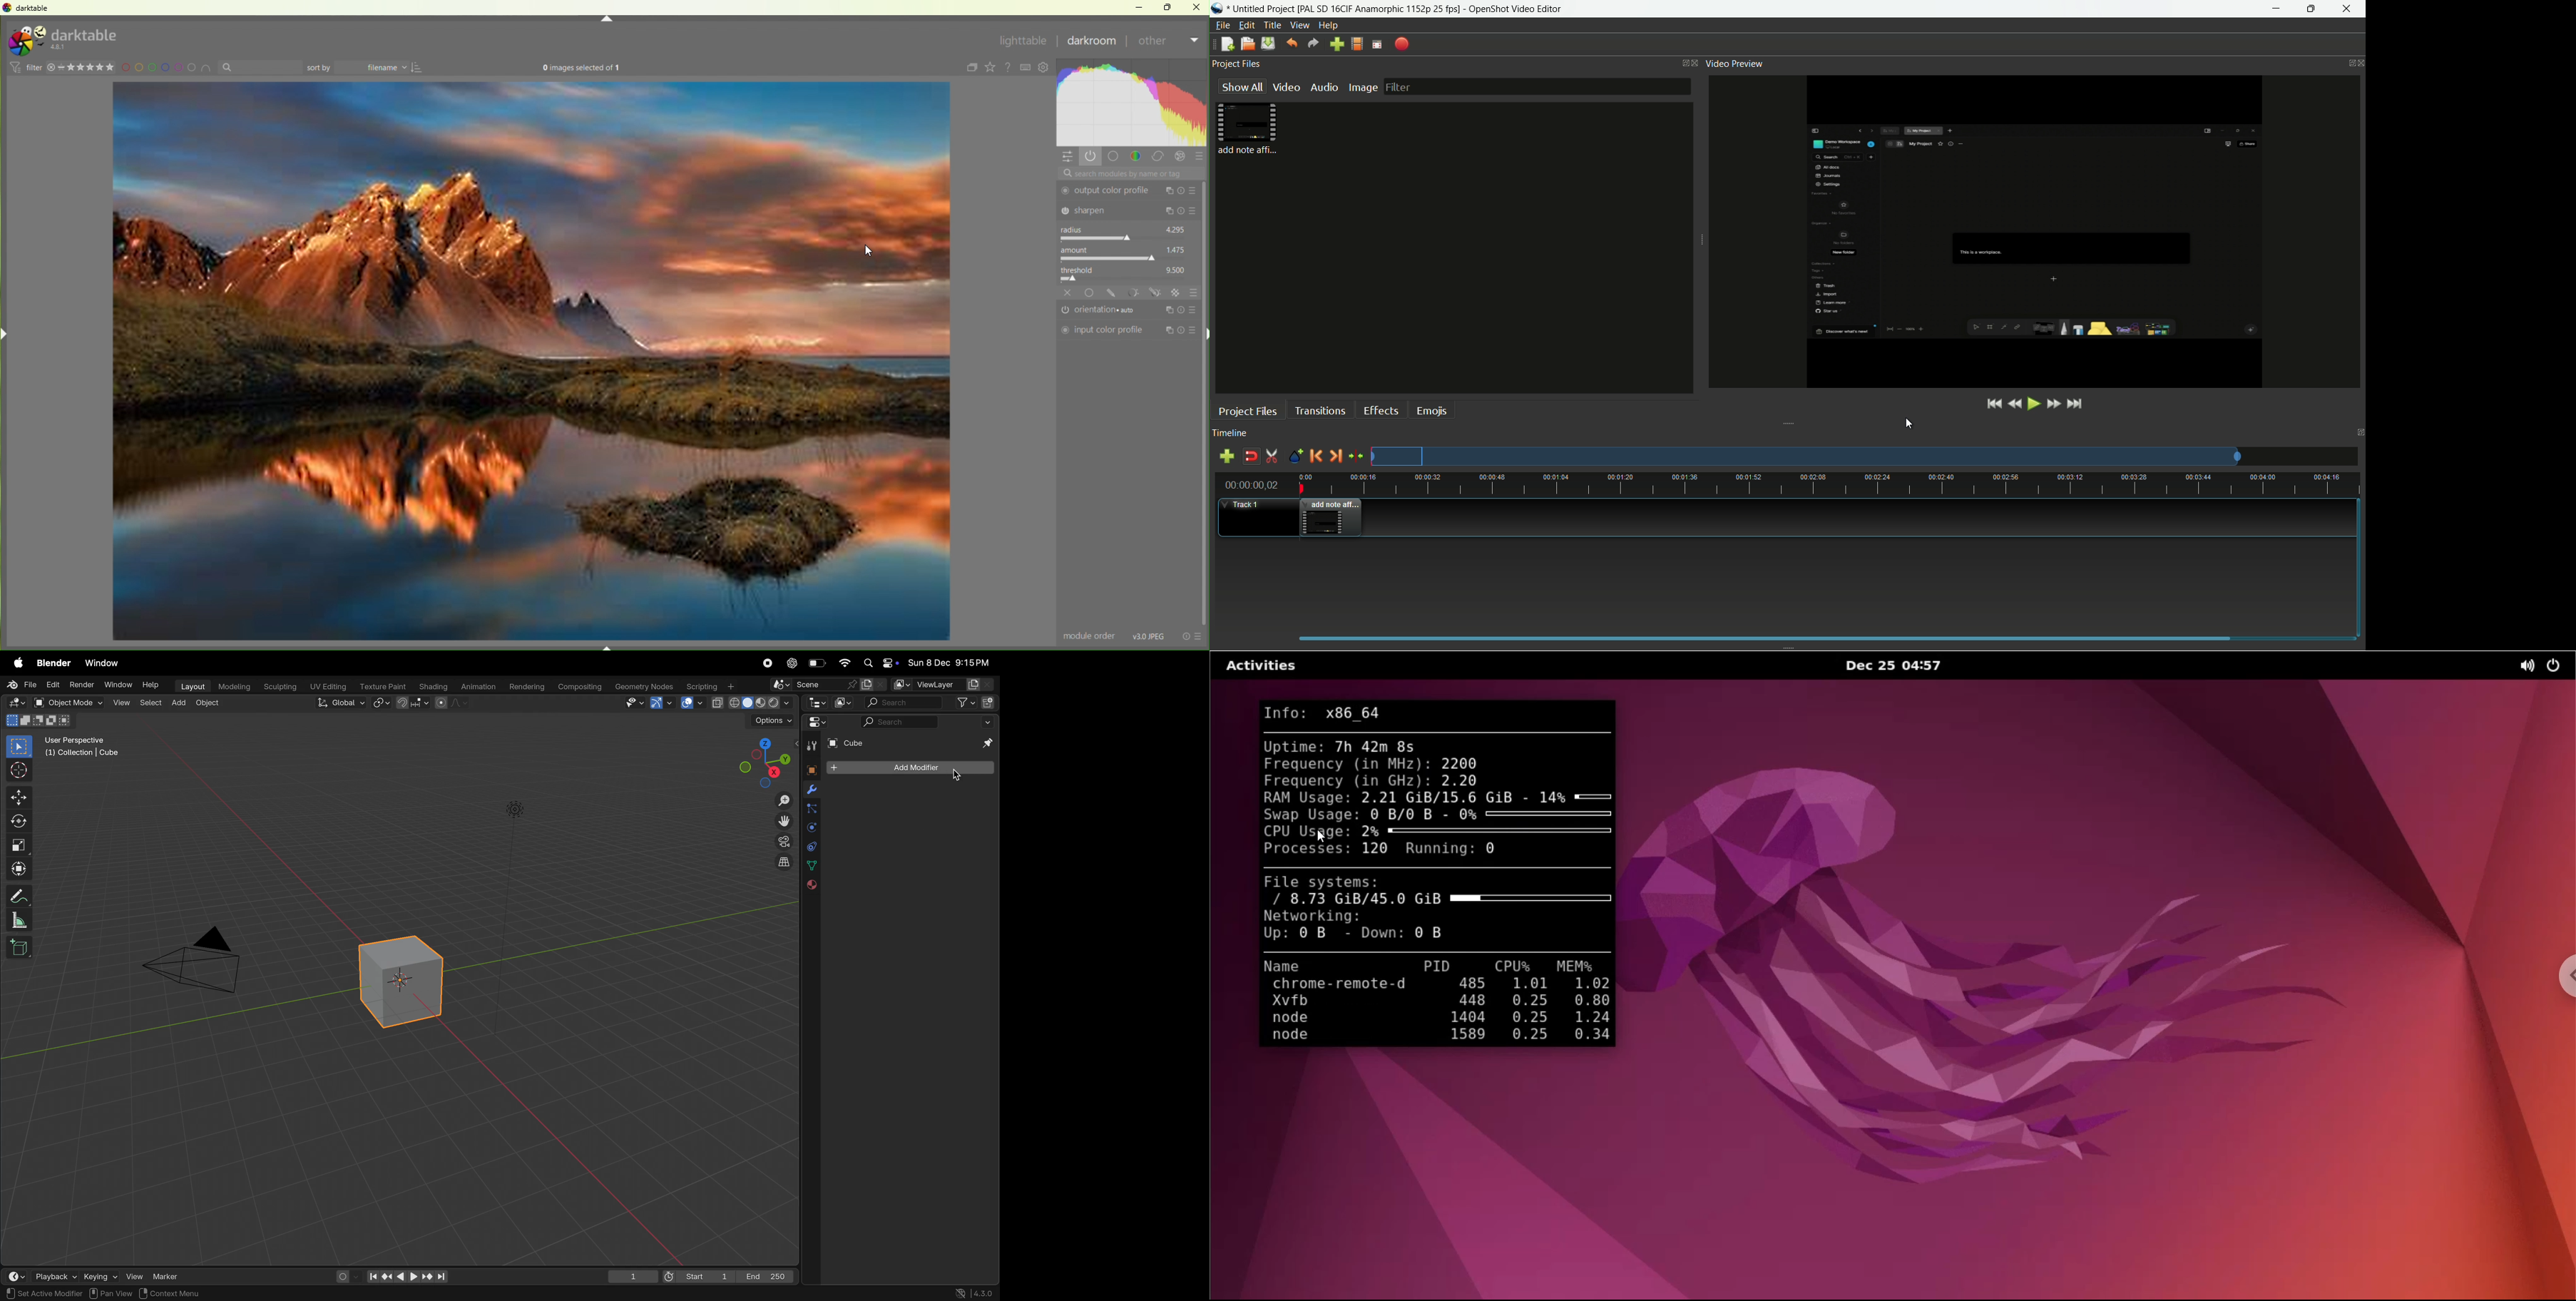 The image size is (2576, 1316). What do you see at coordinates (1010, 68) in the screenshot?
I see `Help` at bounding box center [1010, 68].